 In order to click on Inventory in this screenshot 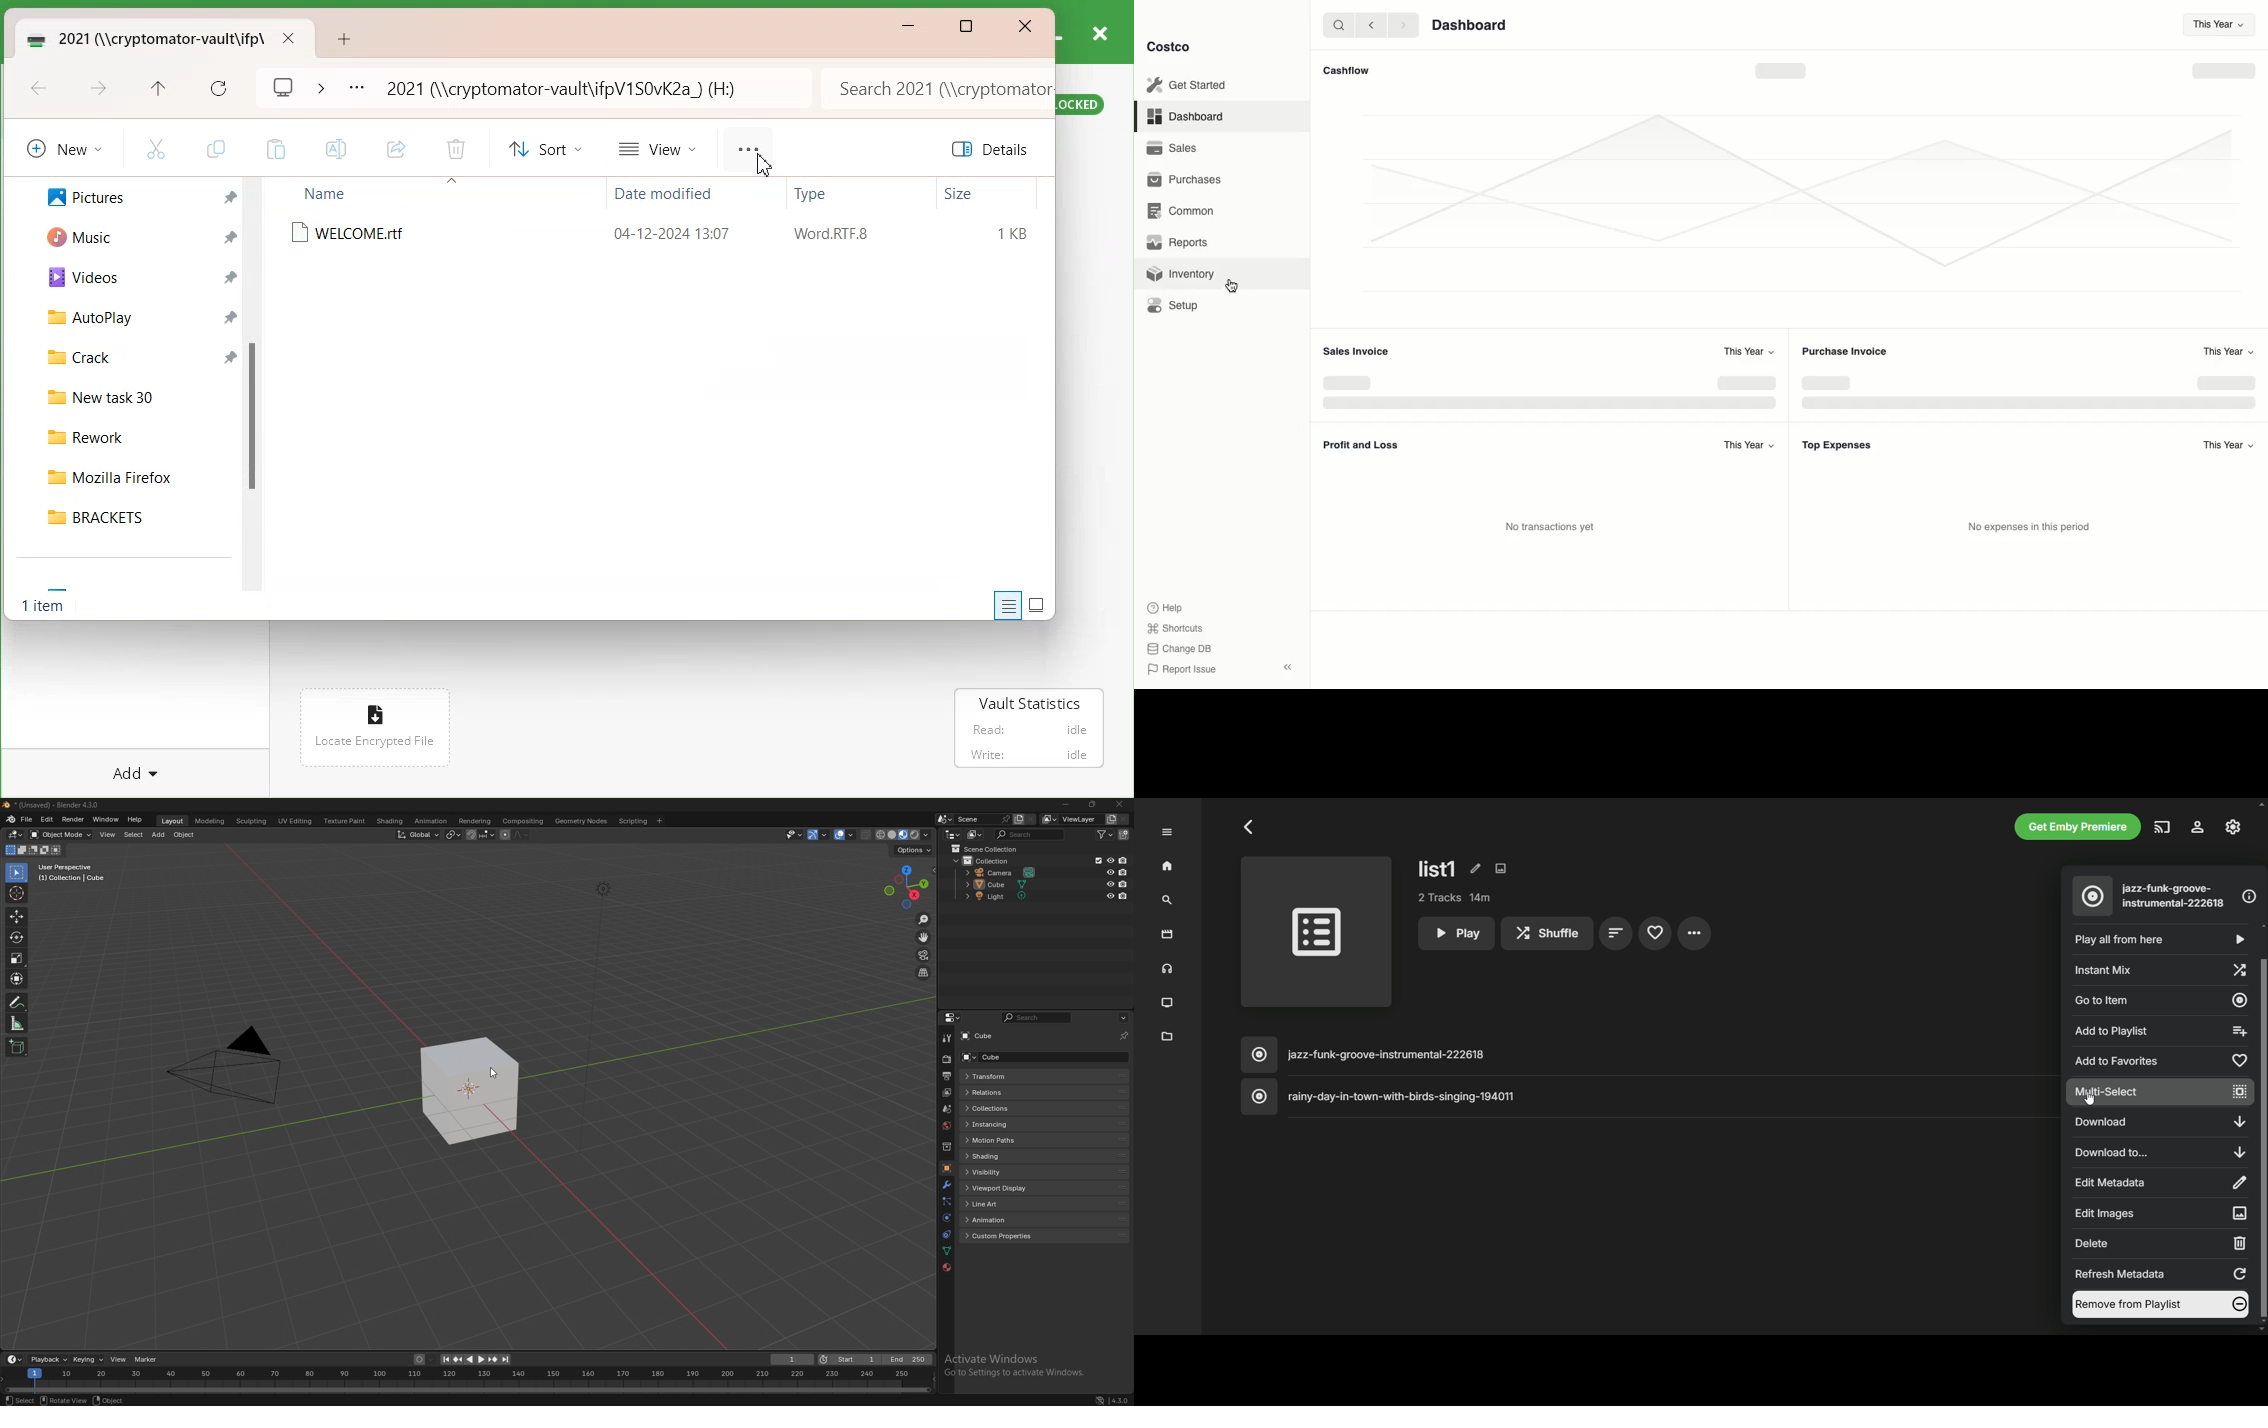, I will do `click(1183, 275)`.